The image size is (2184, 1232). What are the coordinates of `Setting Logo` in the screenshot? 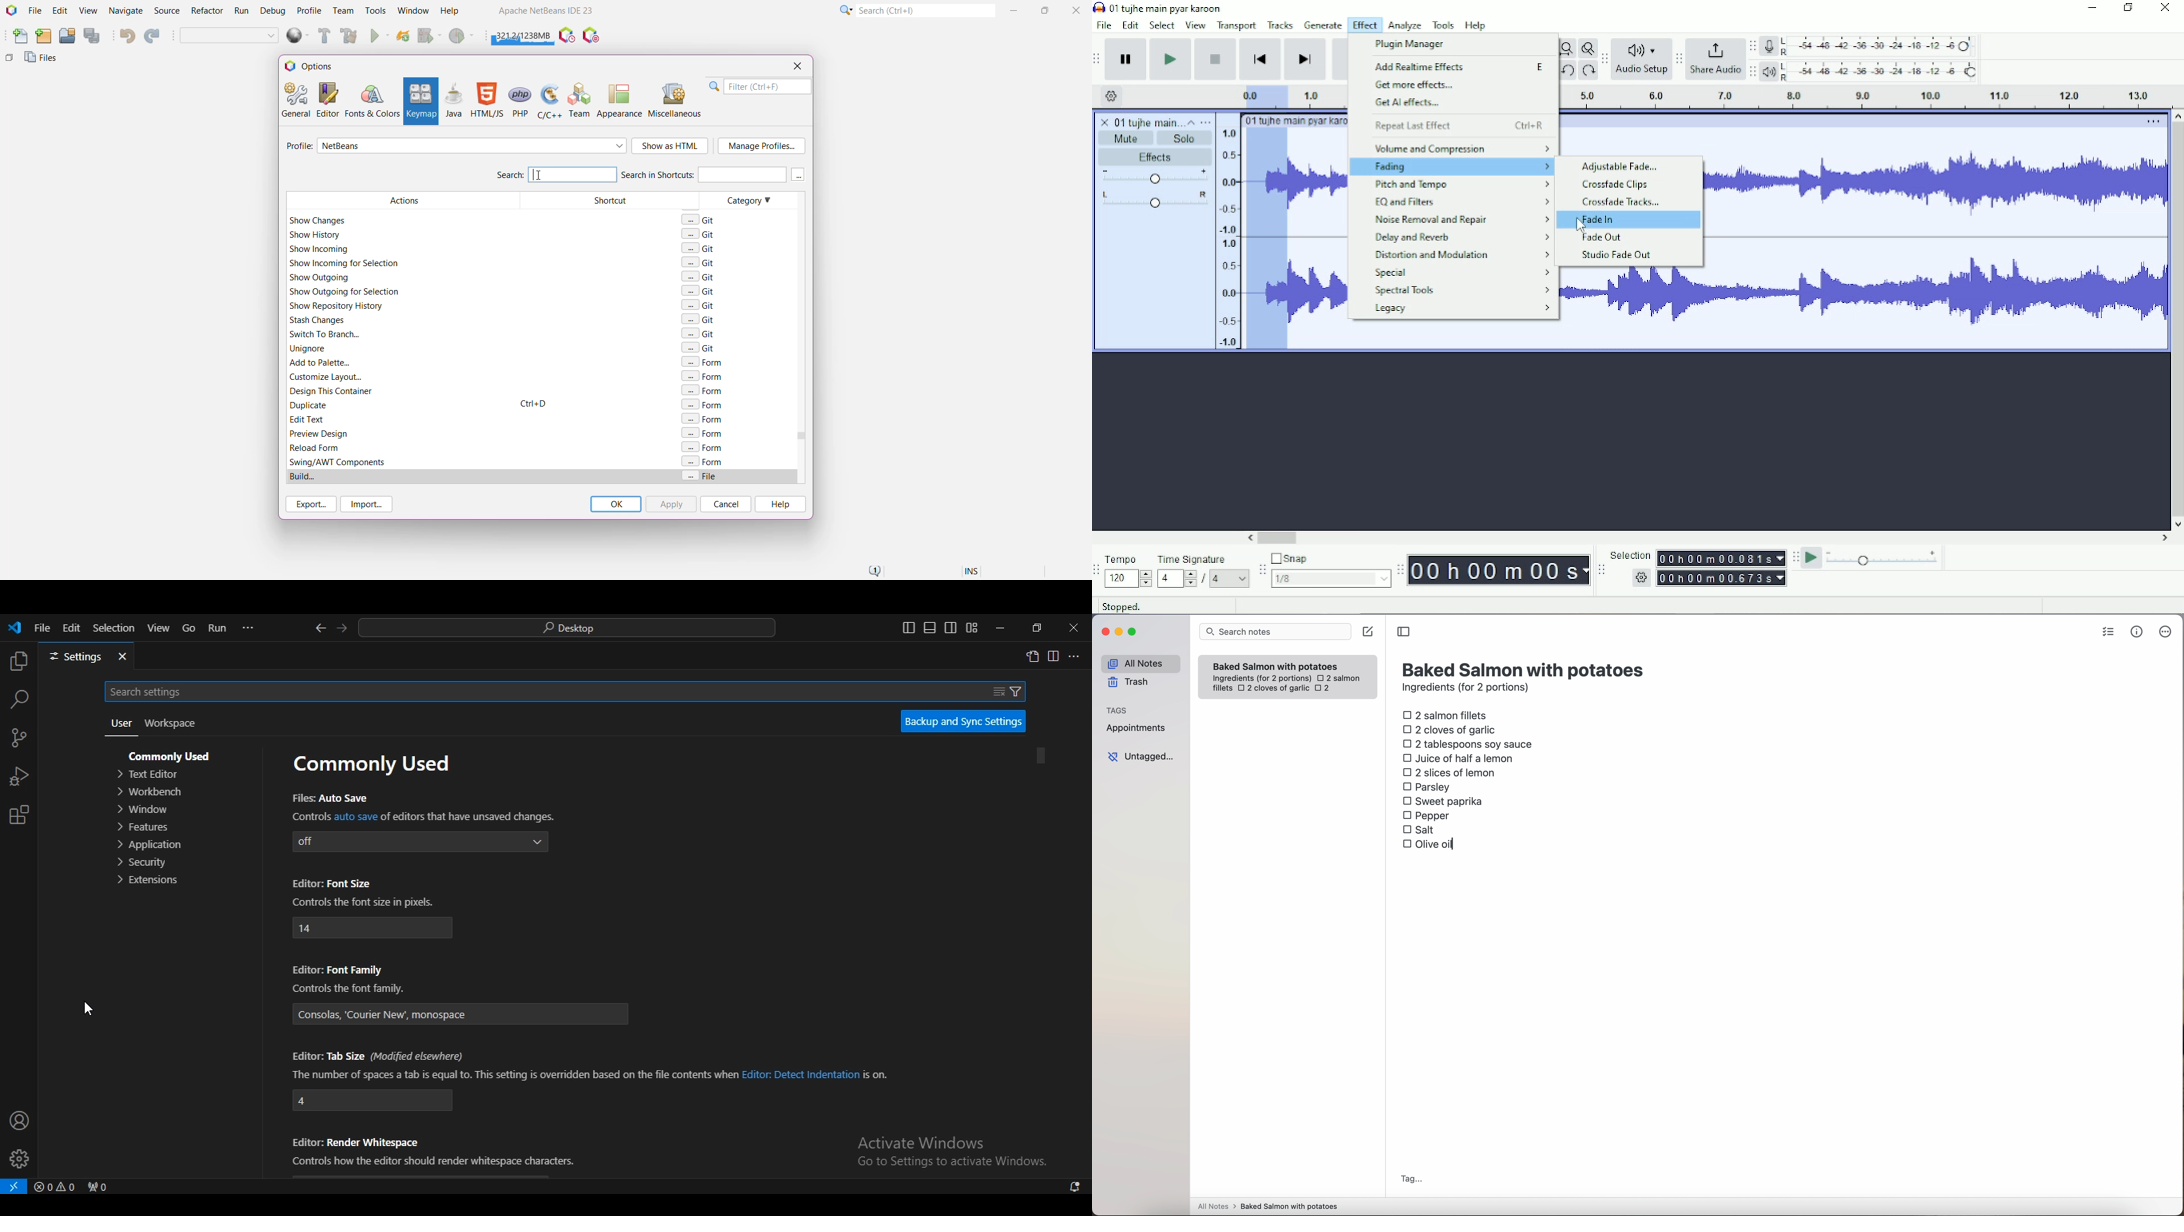 It's located at (1640, 580).